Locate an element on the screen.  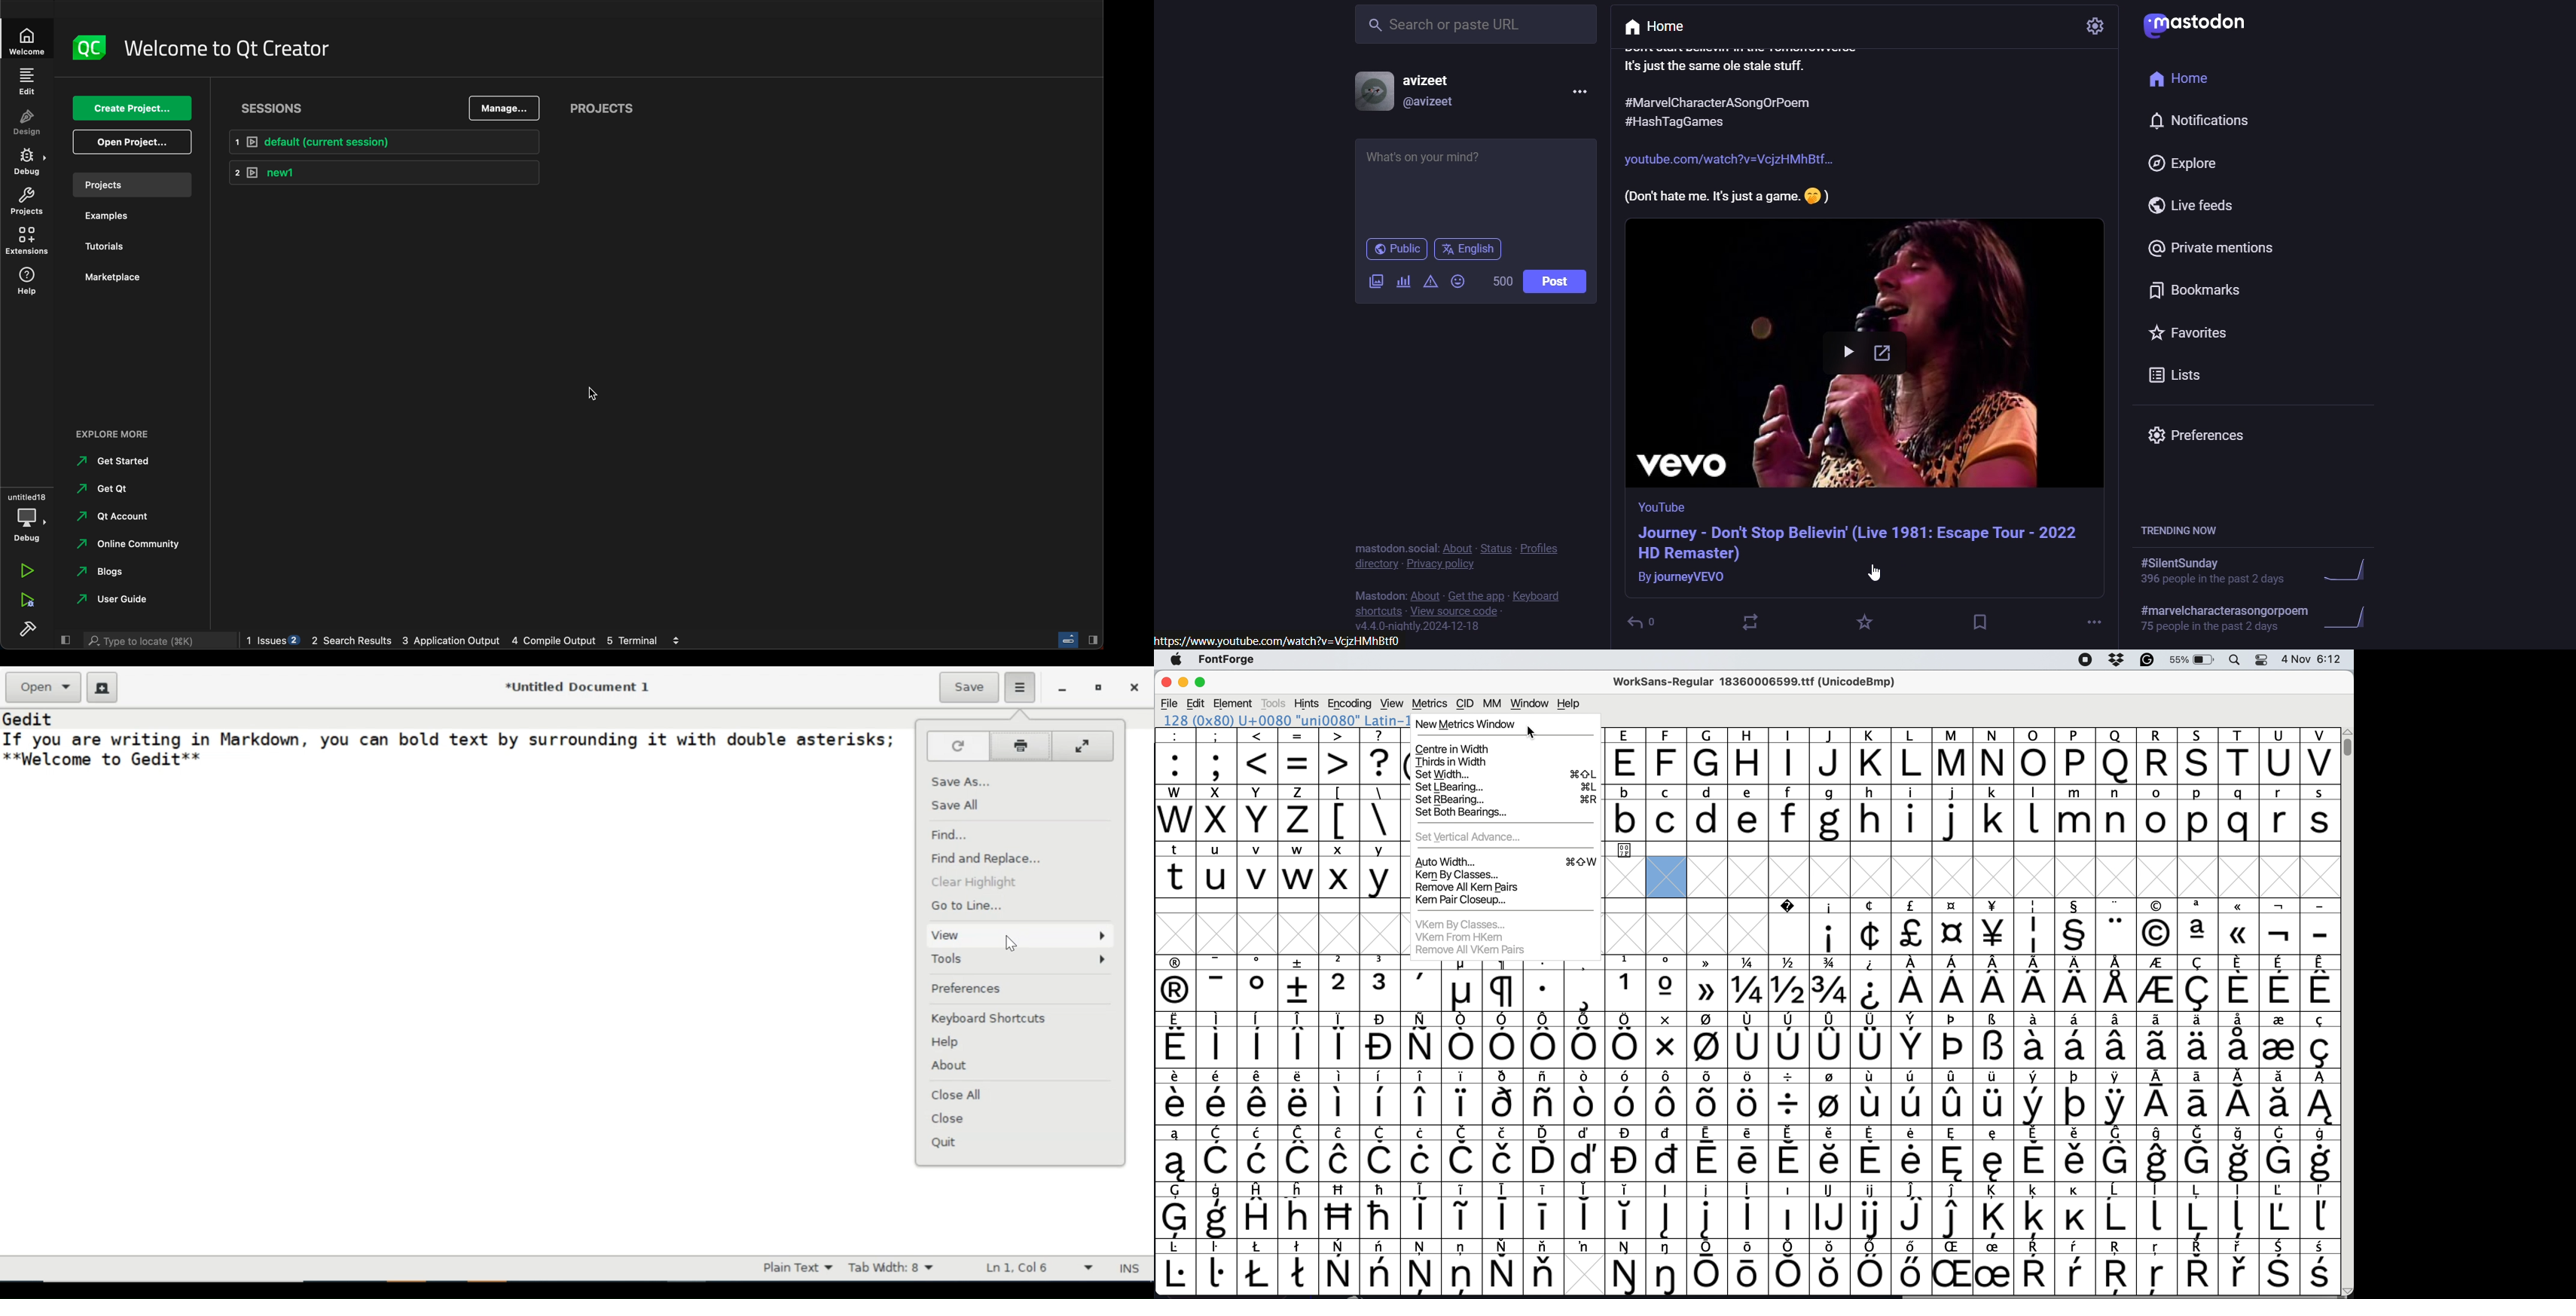
vkem from hkem is located at coordinates (1464, 936).